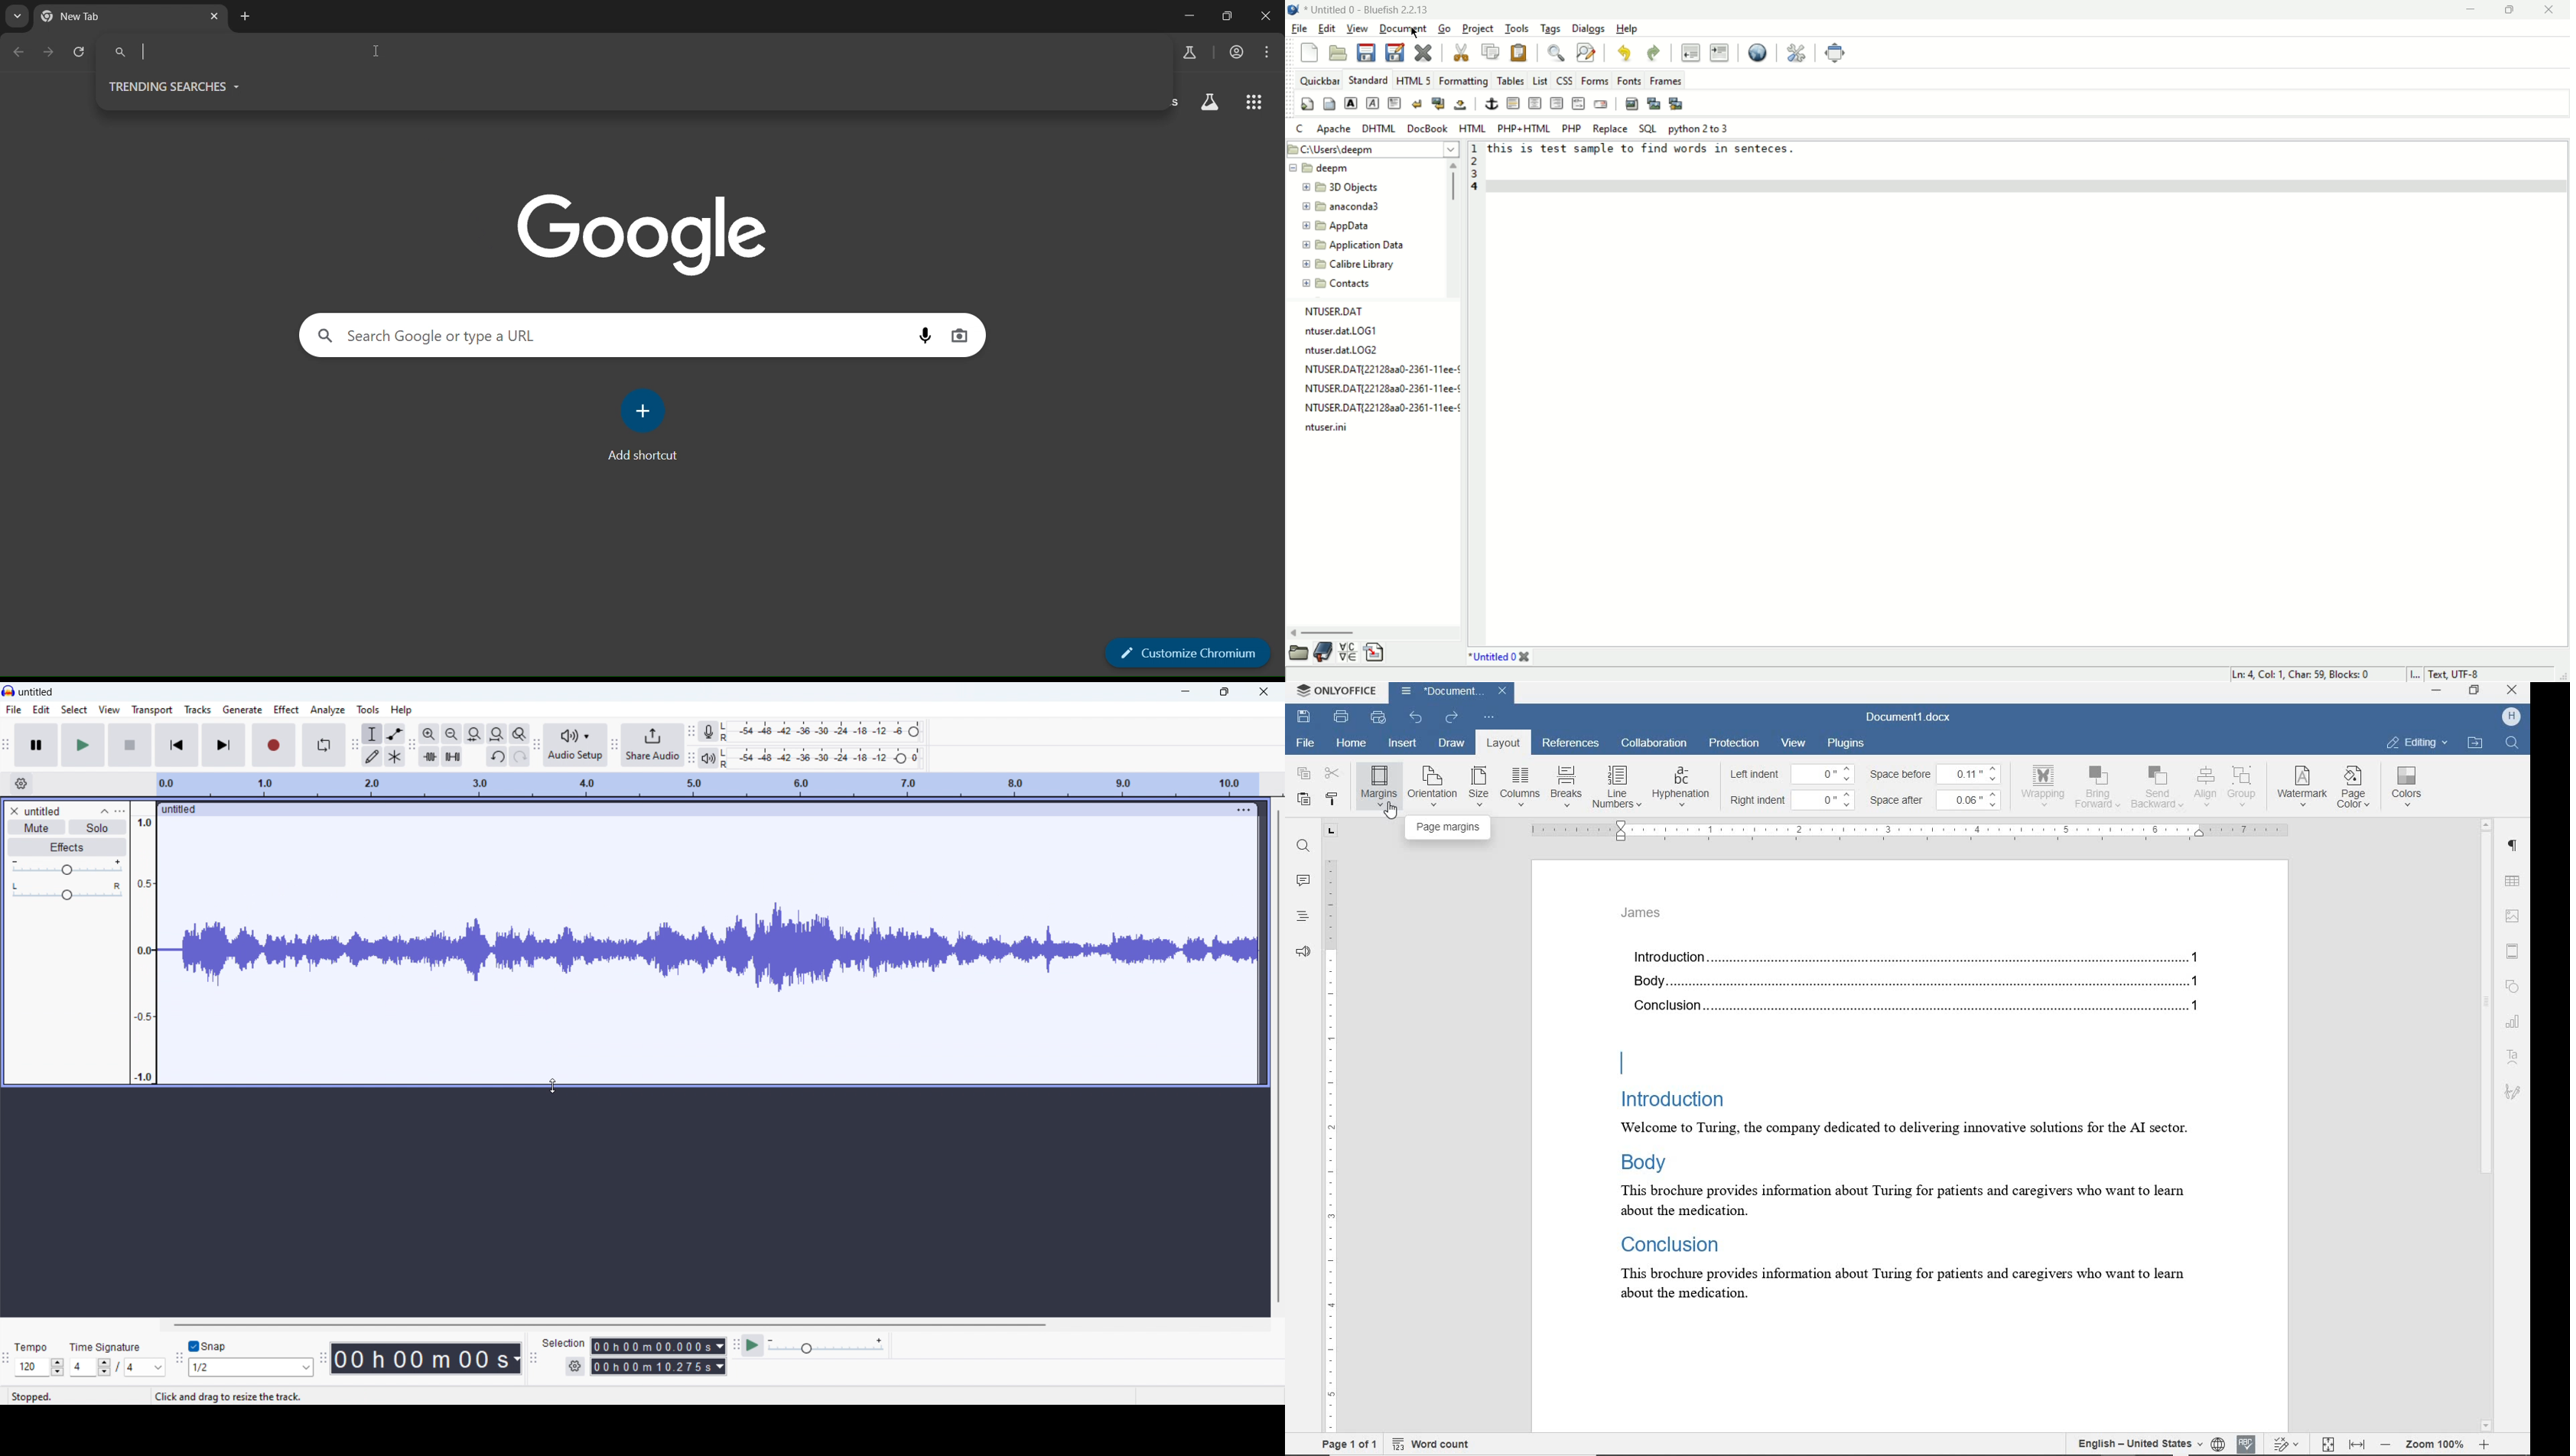 The image size is (2576, 1456). Describe the element at coordinates (1654, 52) in the screenshot. I see `redo` at that location.